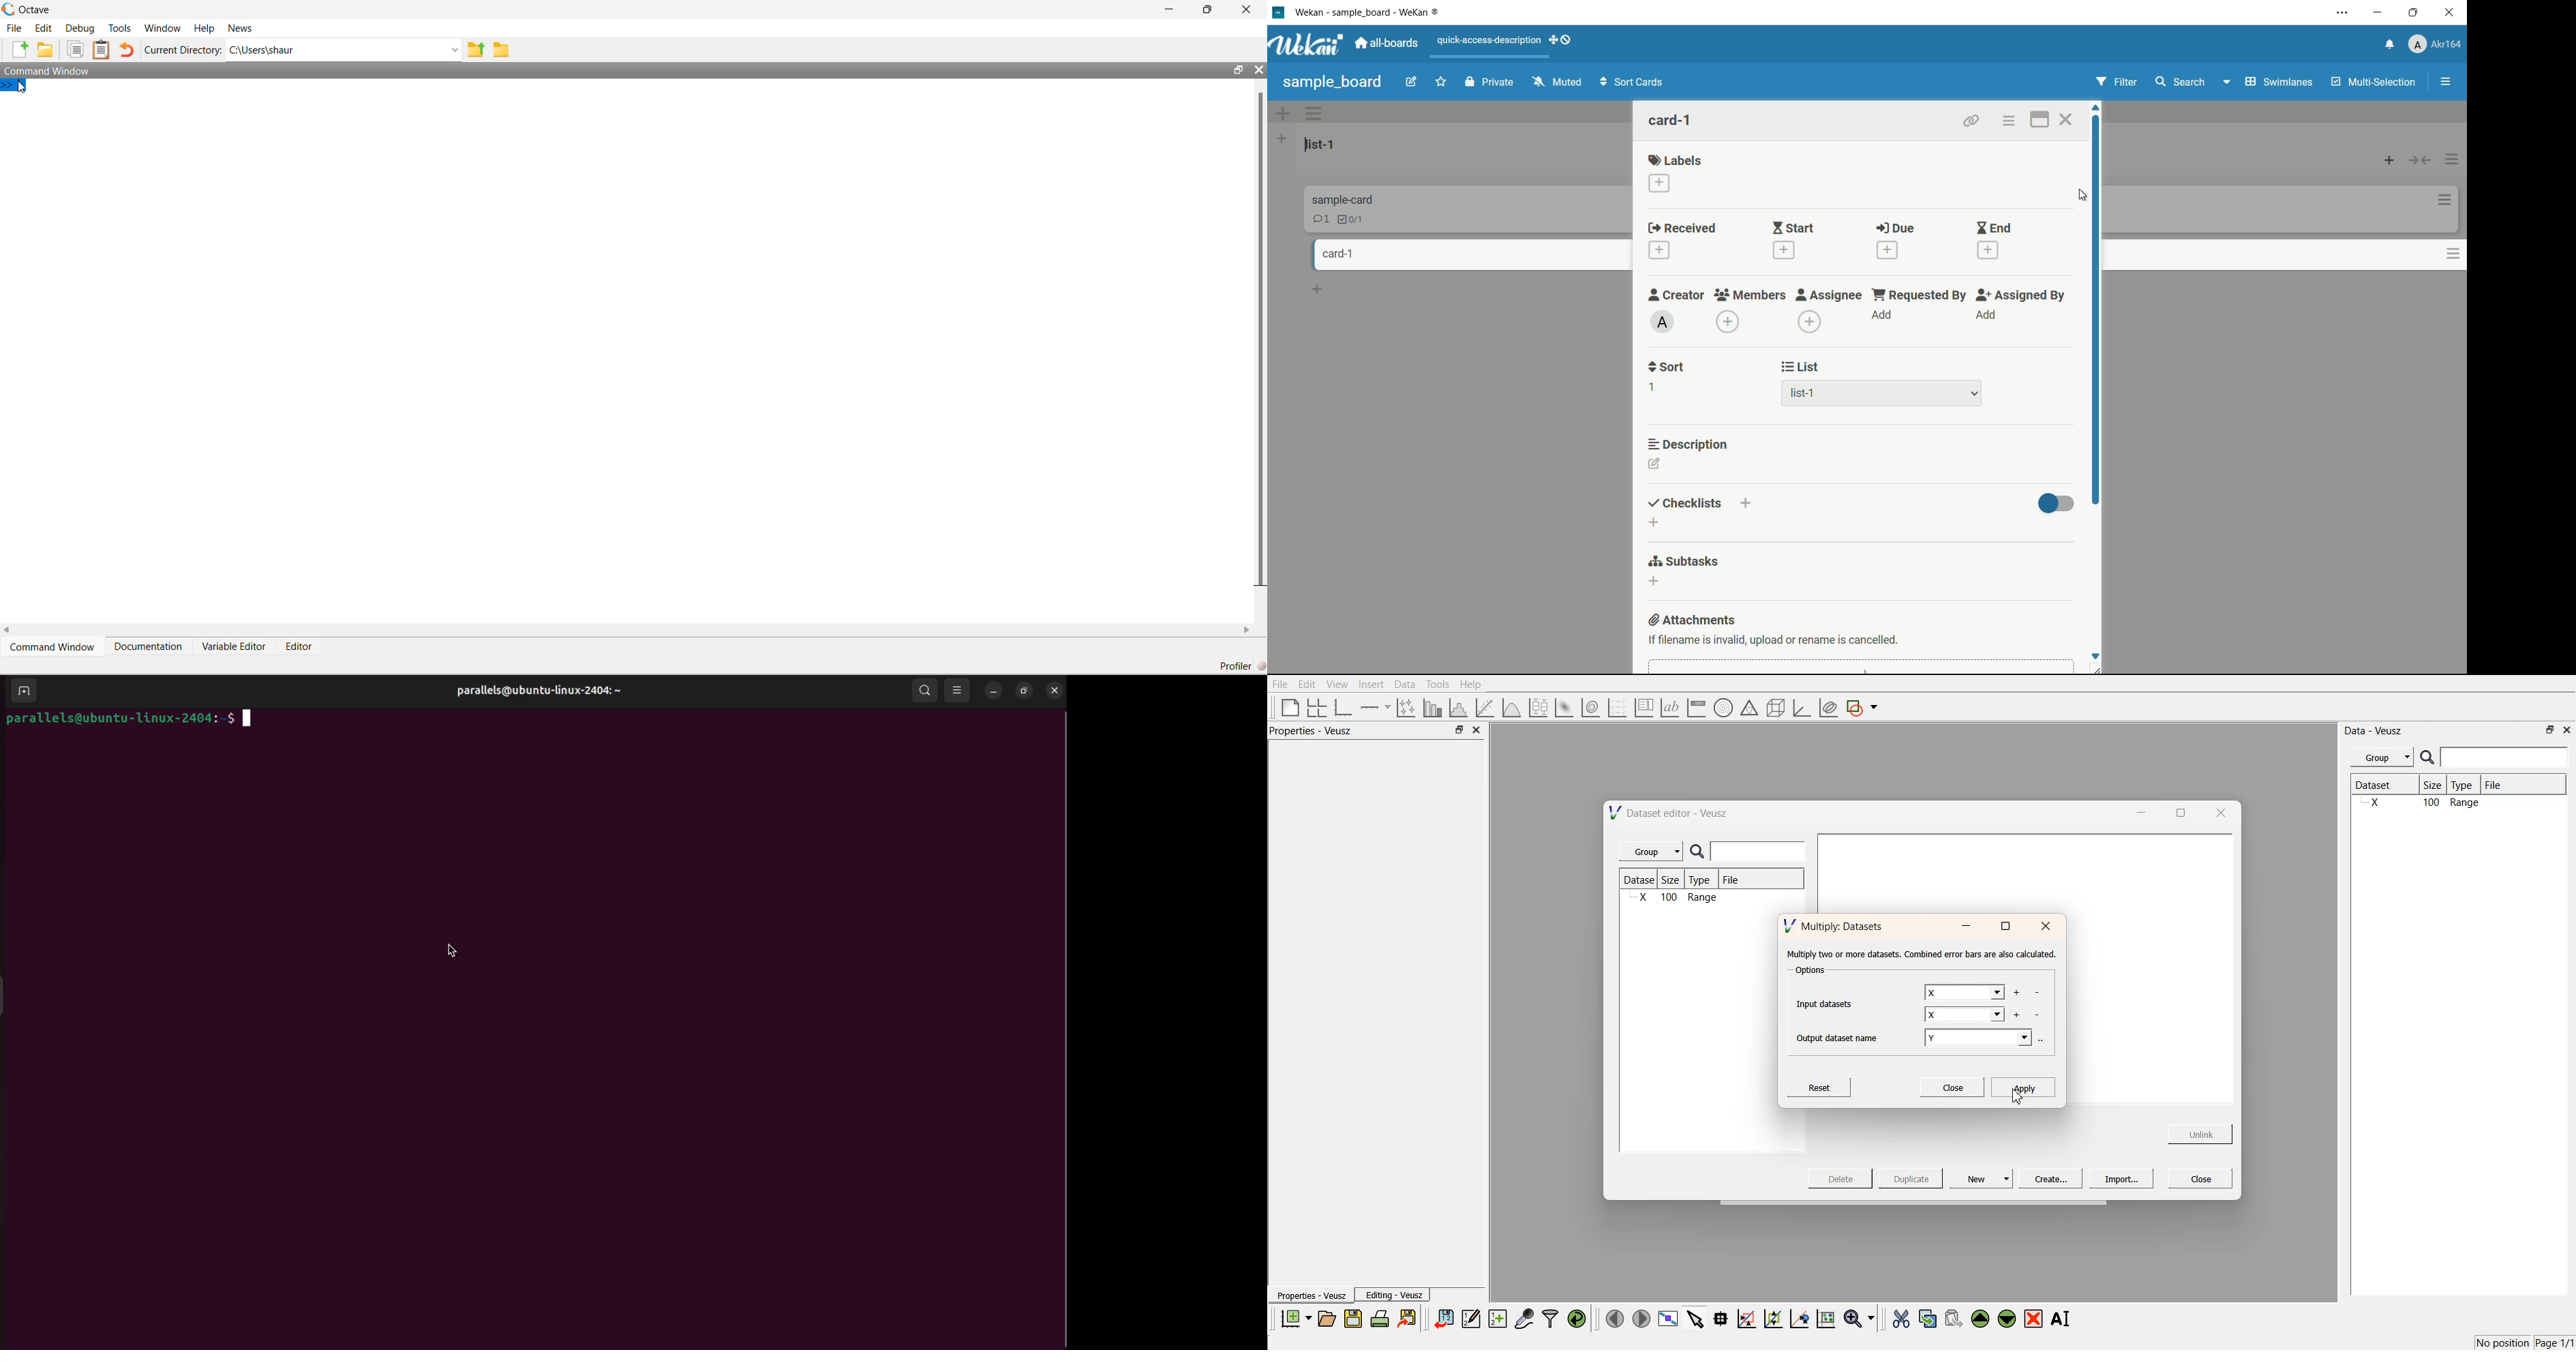 The image size is (2576, 1372). I want to click on add list, so click(1283, 139).